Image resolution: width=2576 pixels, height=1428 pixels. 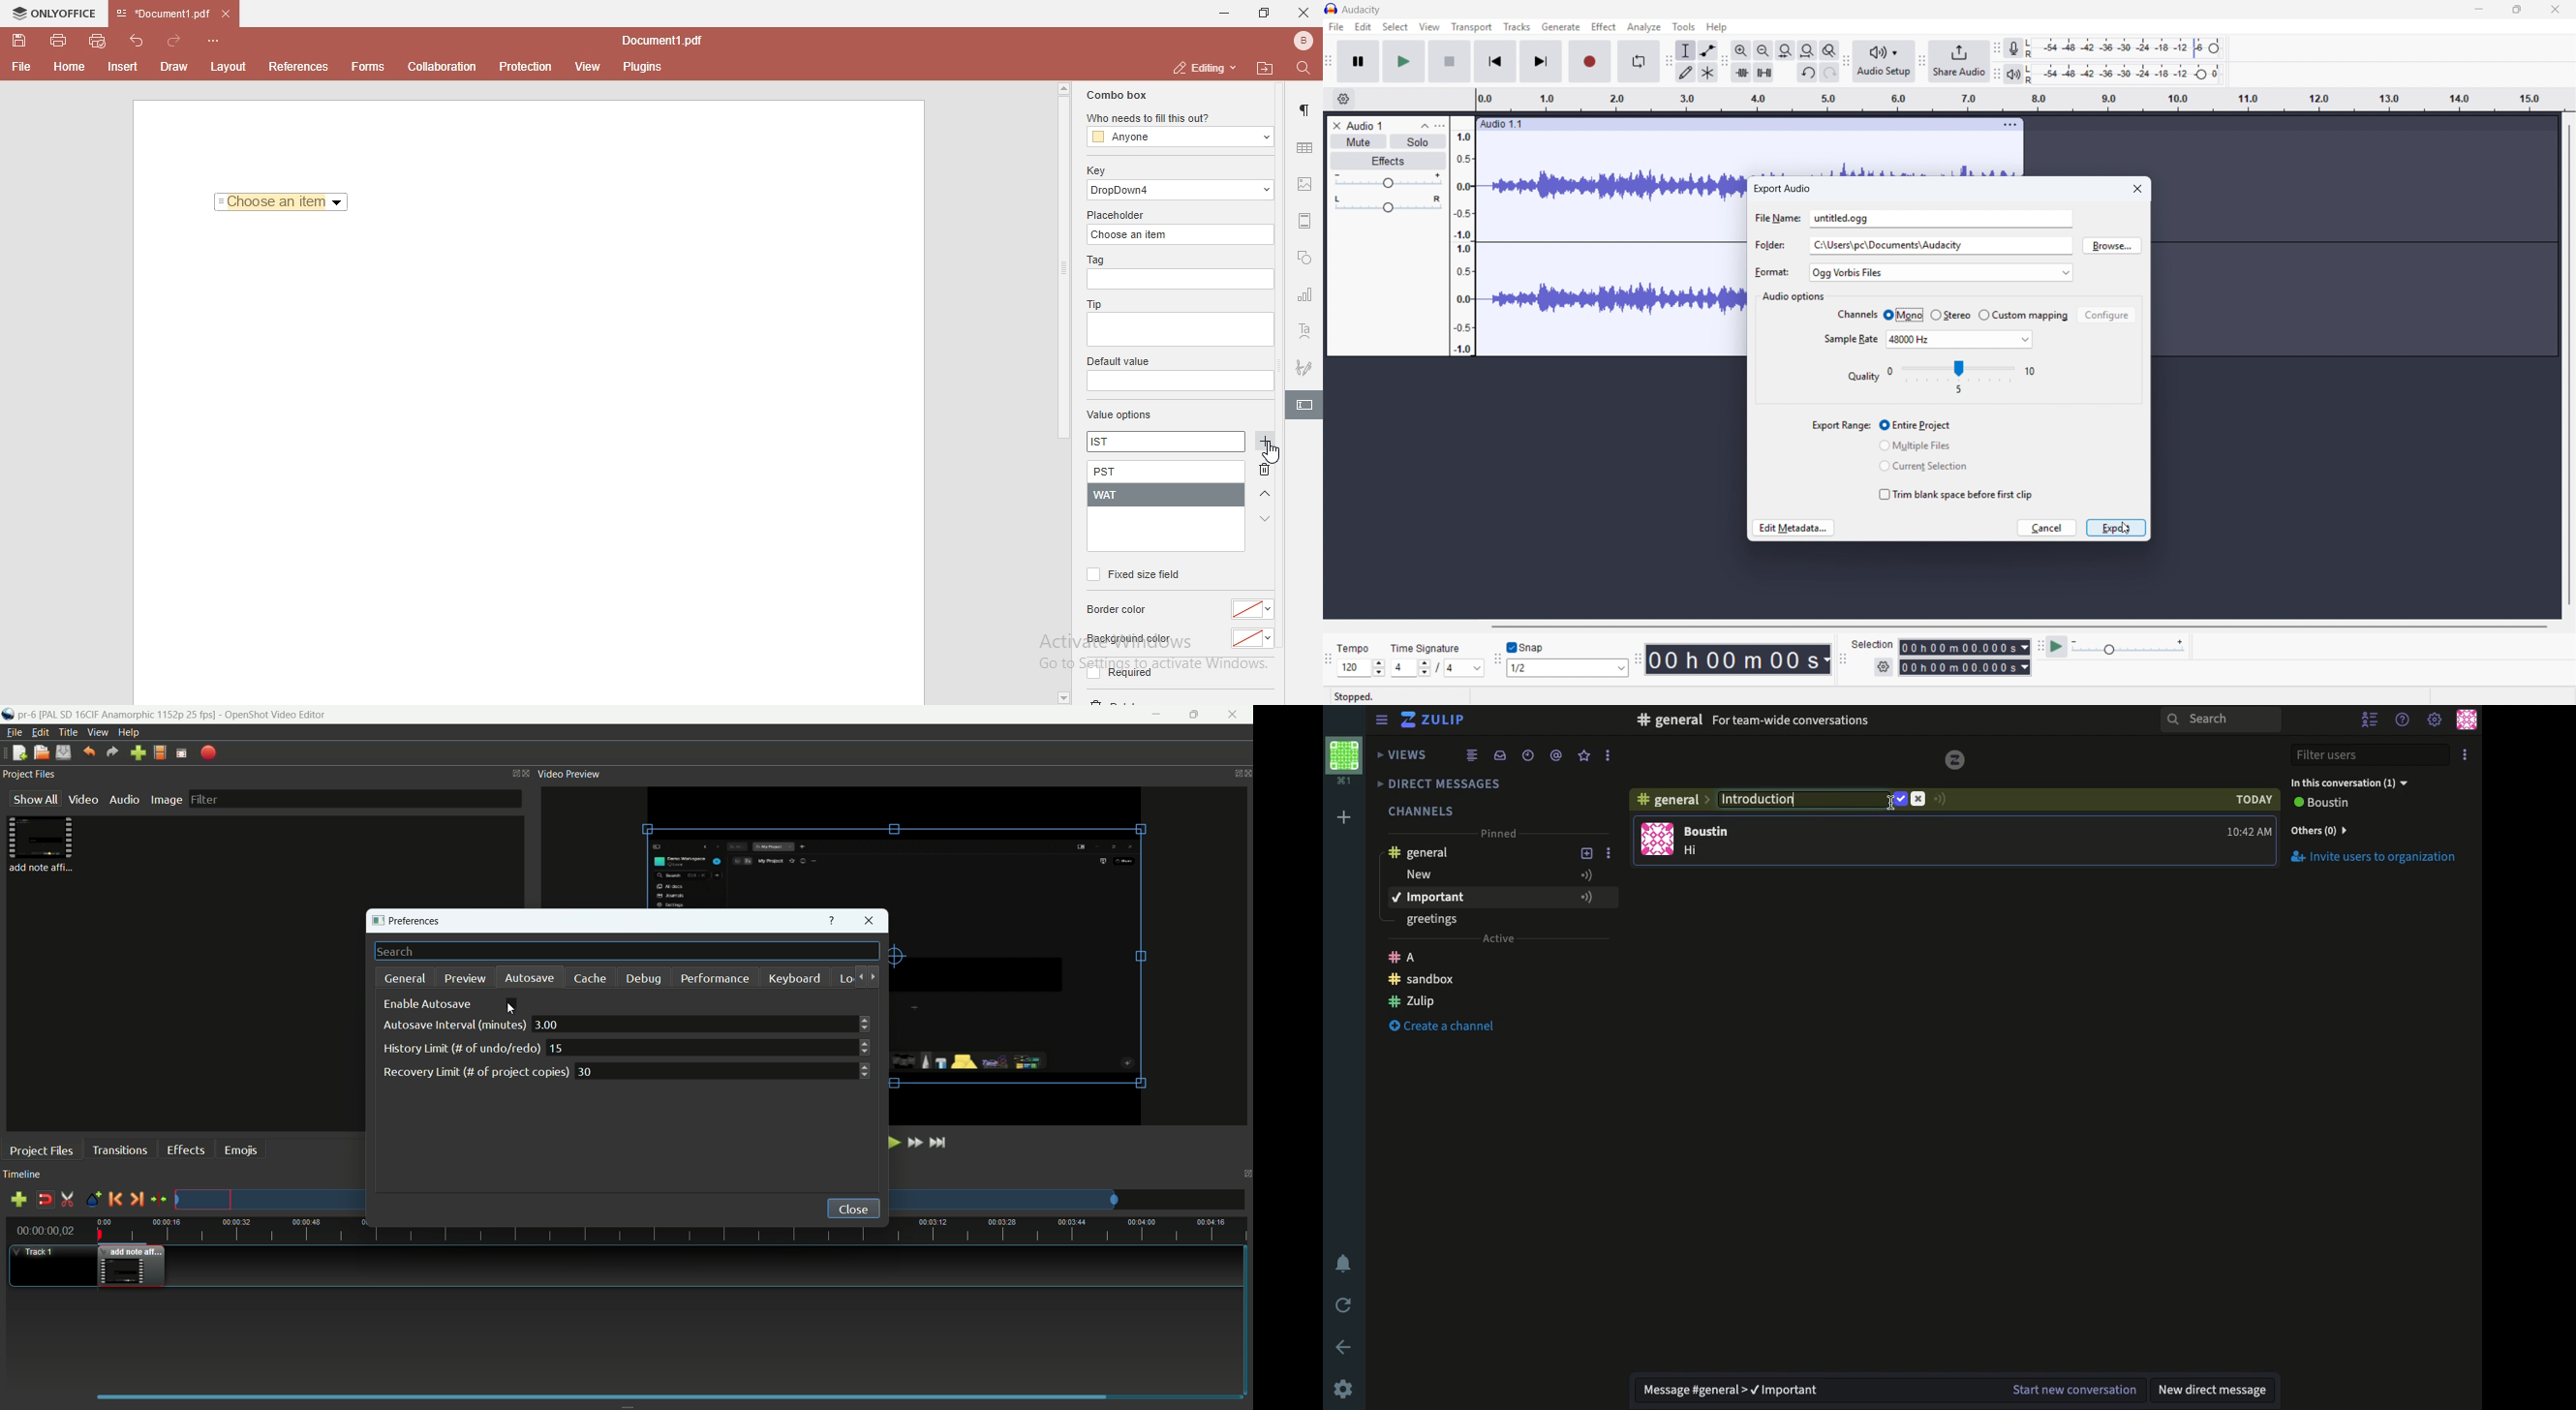 What do you see at coordinates (1268, 68) in the screenshot?
I see `open file location` at bounding box center [1268, 68].